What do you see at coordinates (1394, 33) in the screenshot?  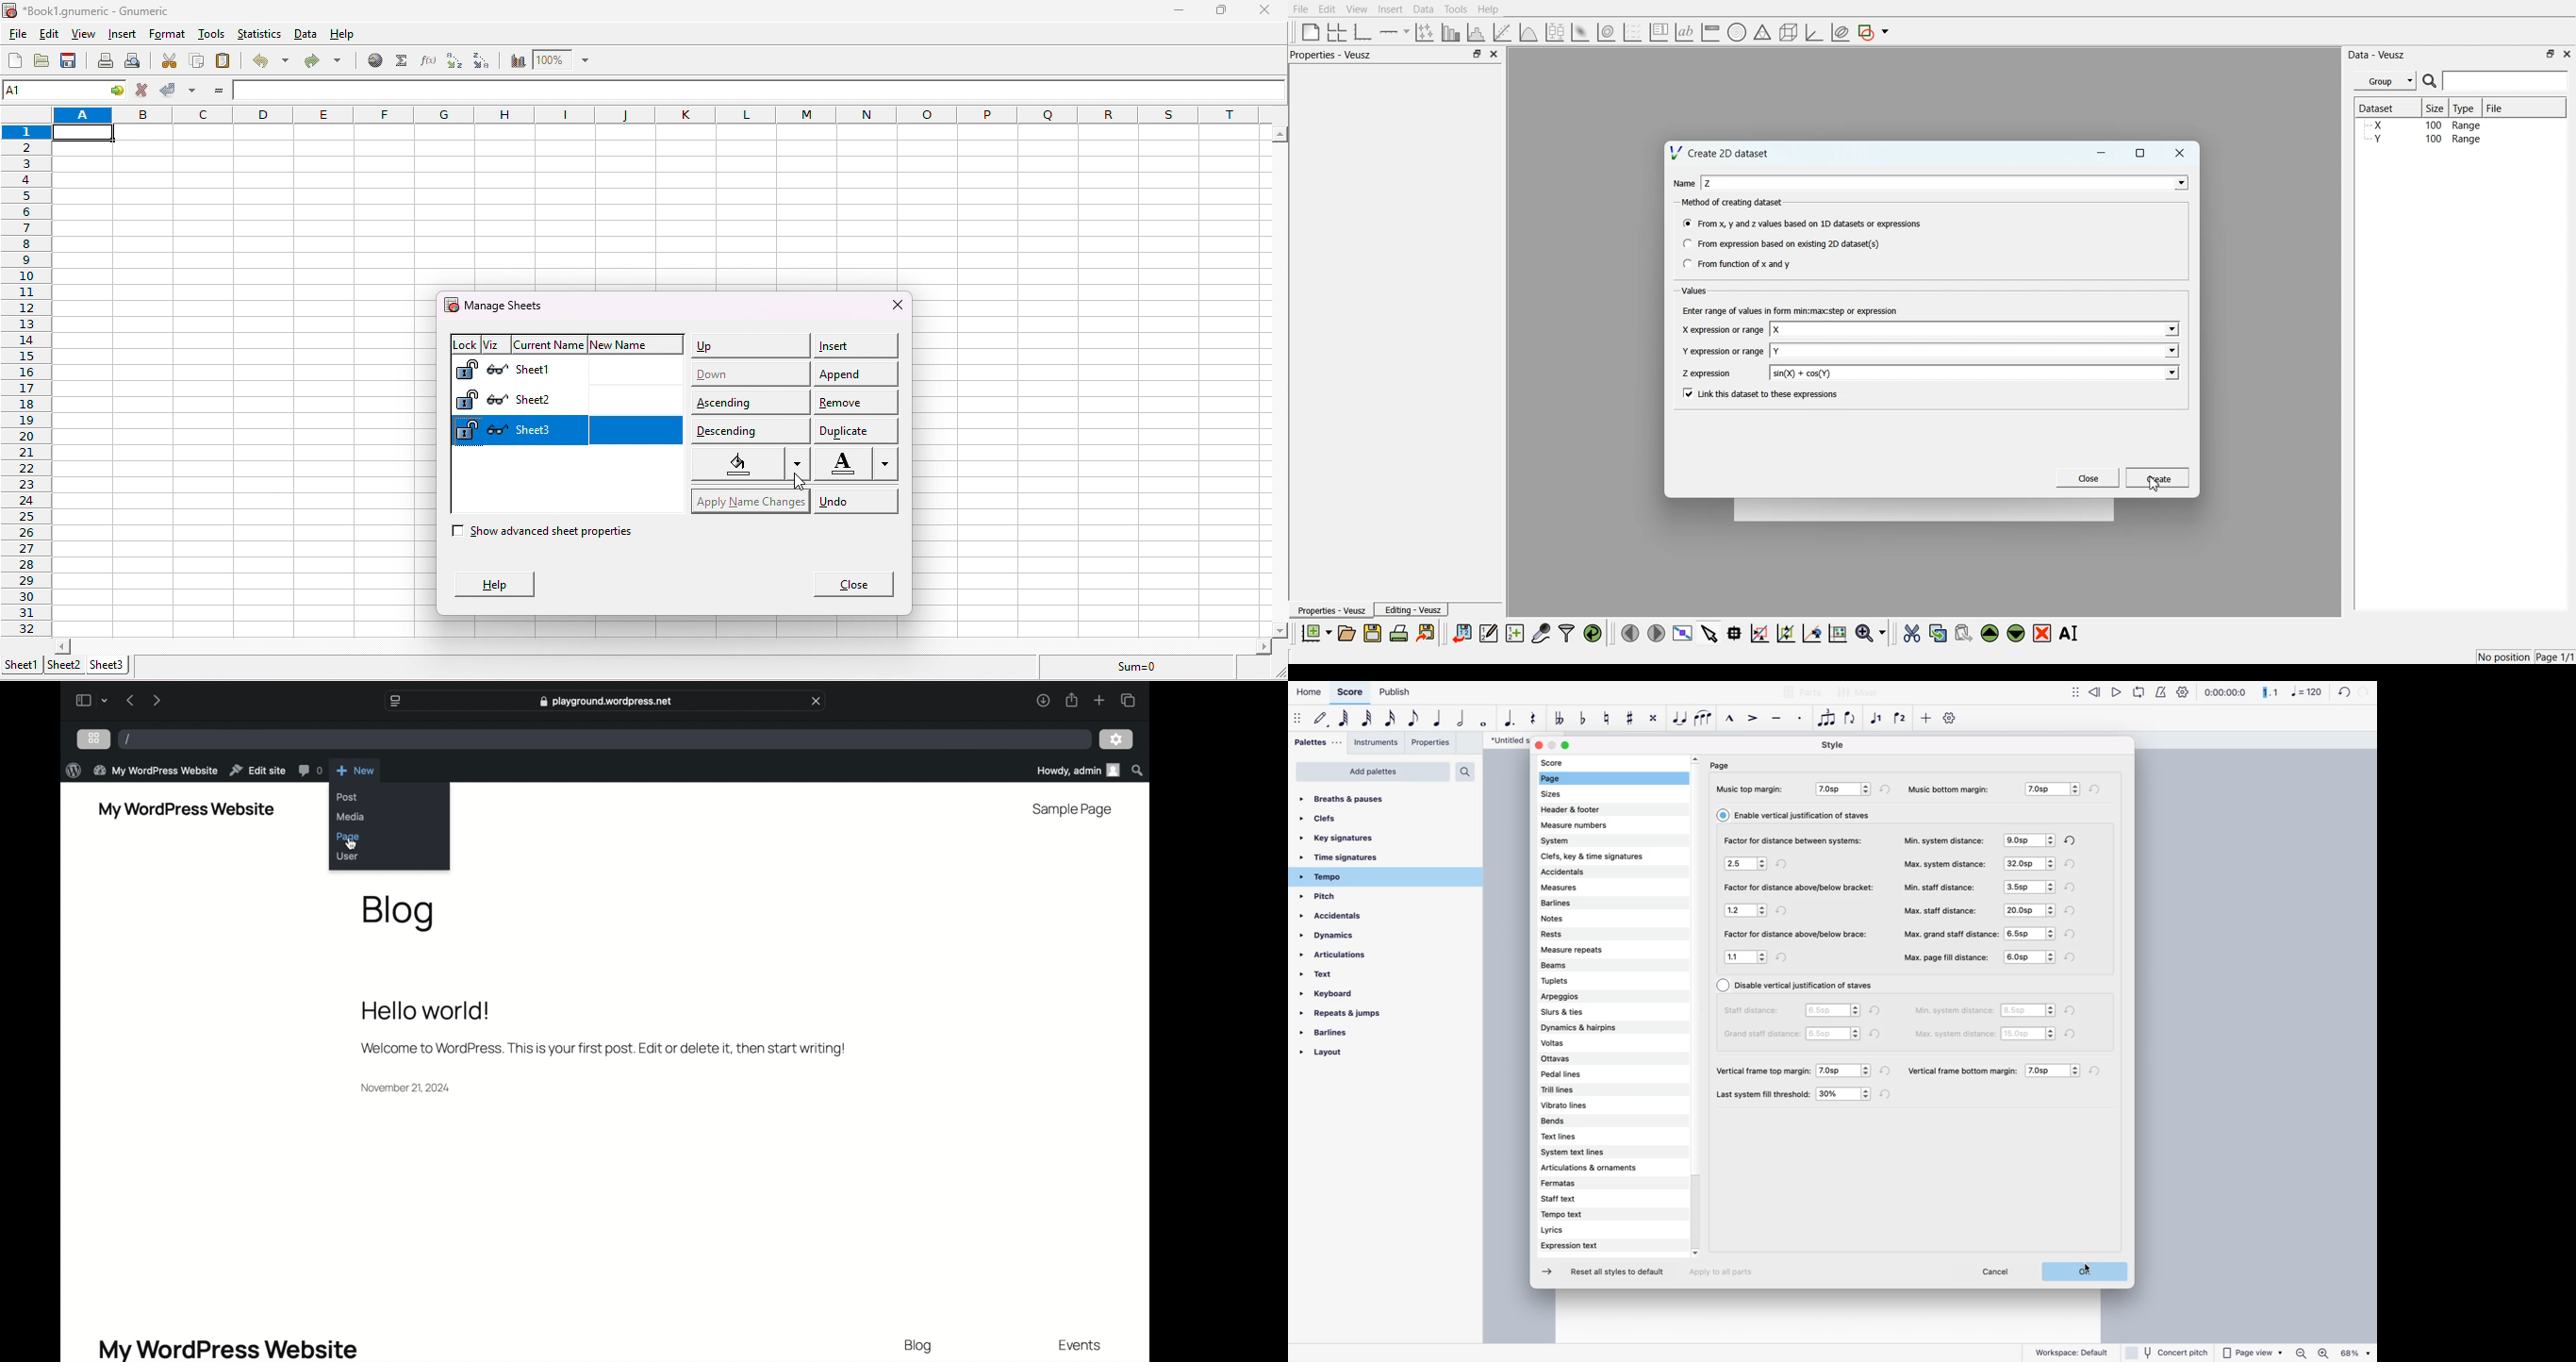 I see `Add axis to the pane` at bounding box center [1394, 33].